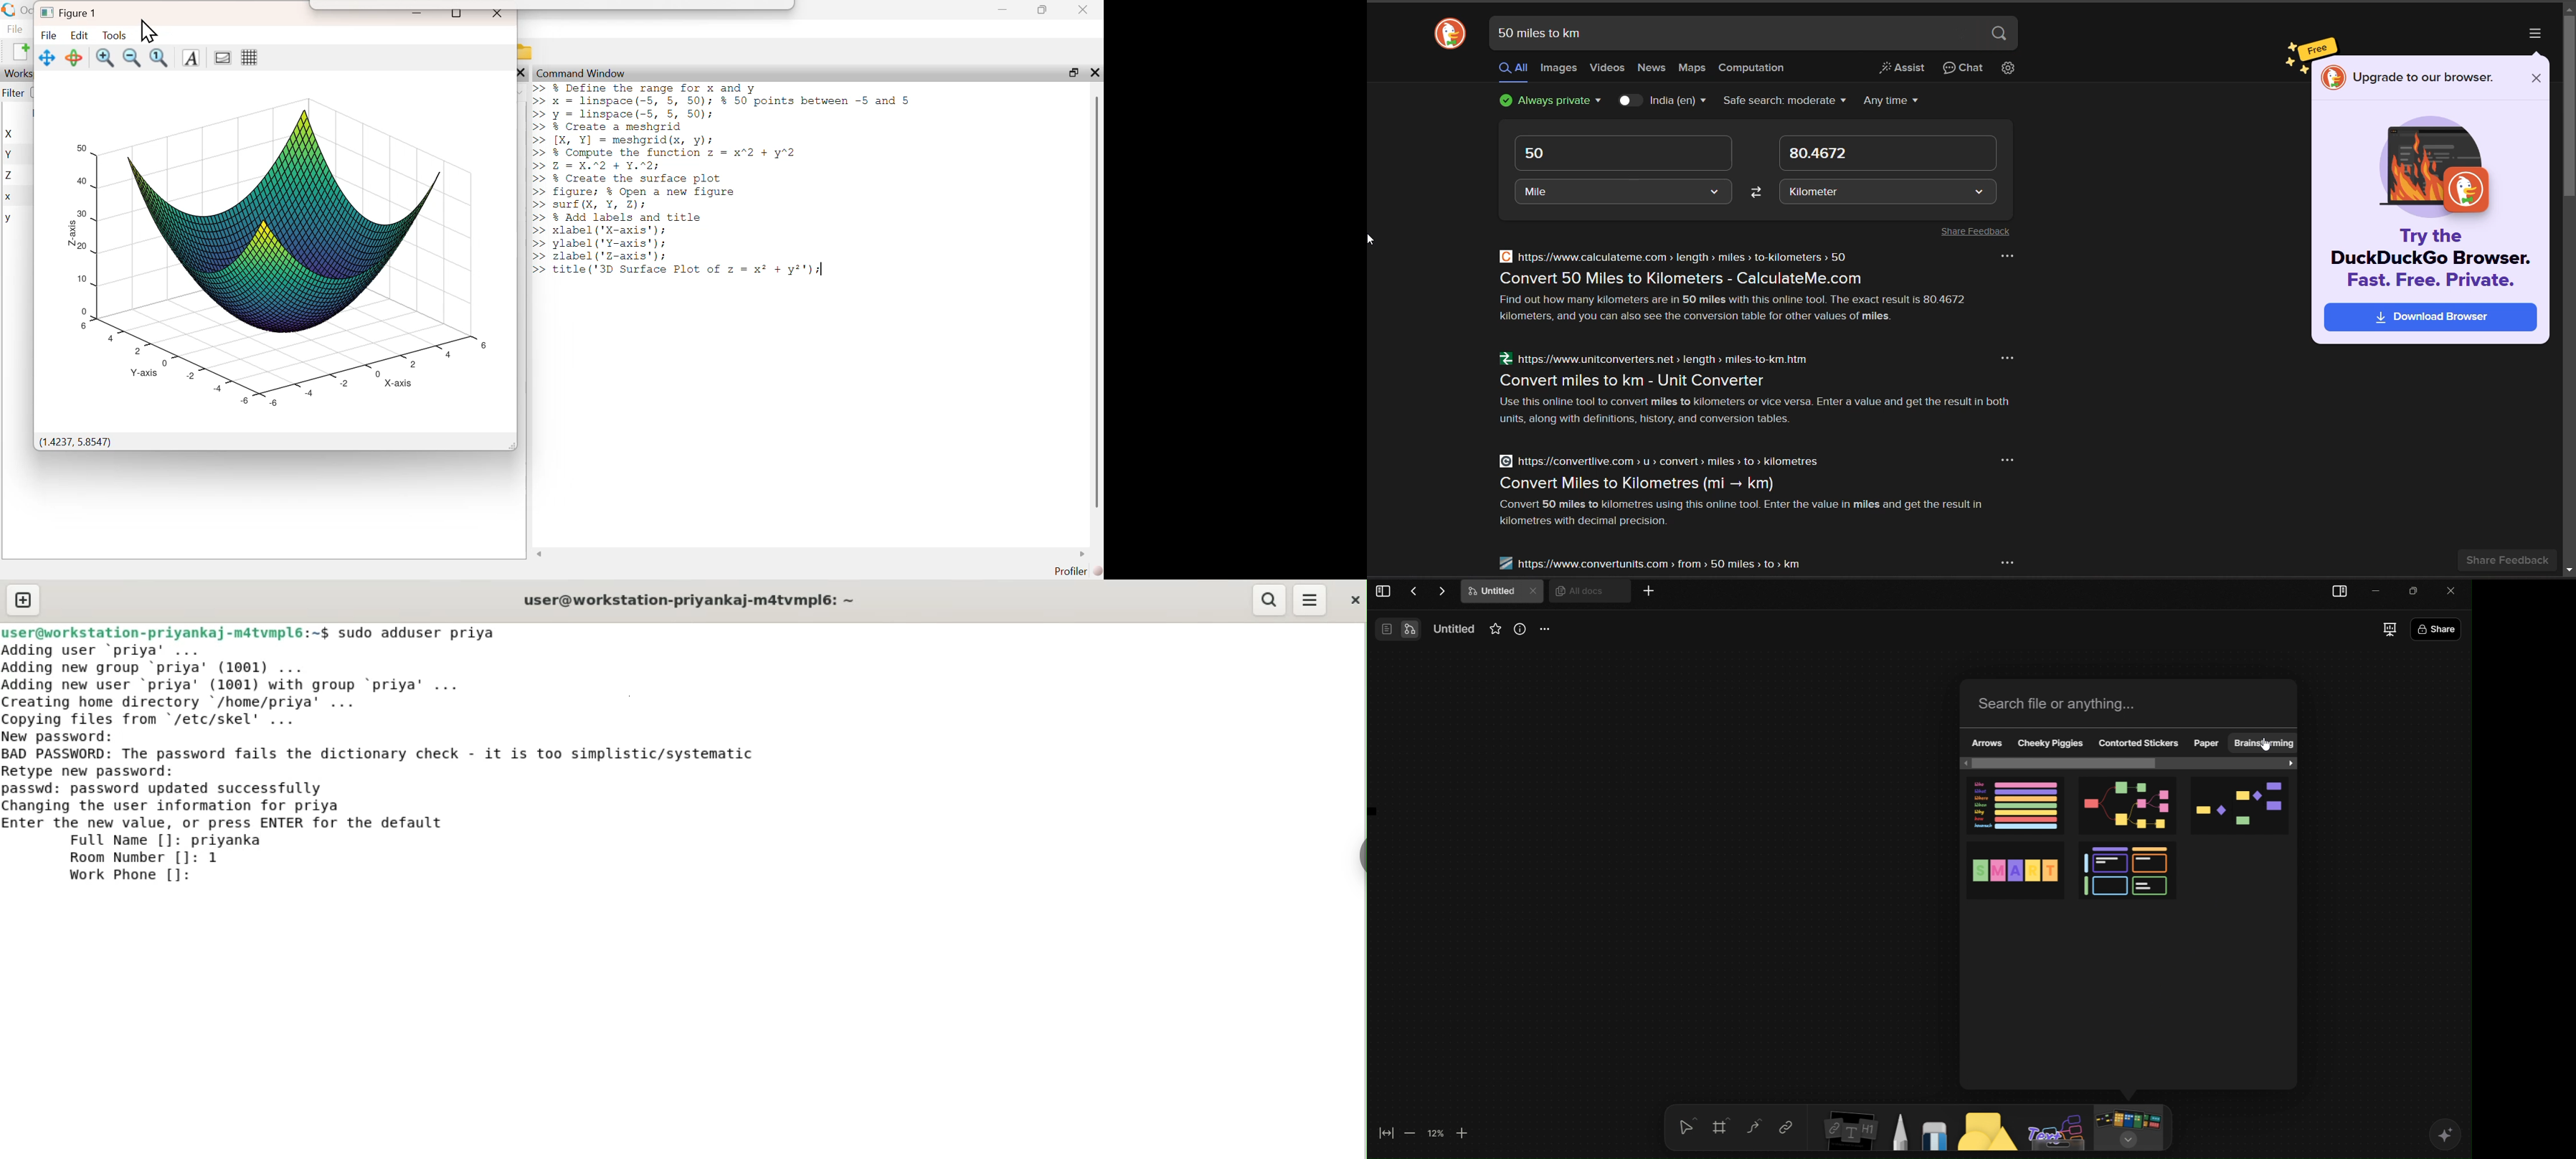 This screenshot has height=1176, width=2576. Describe the element at coordinates (48, 57) in the screenshot. I see `Move` at that location.